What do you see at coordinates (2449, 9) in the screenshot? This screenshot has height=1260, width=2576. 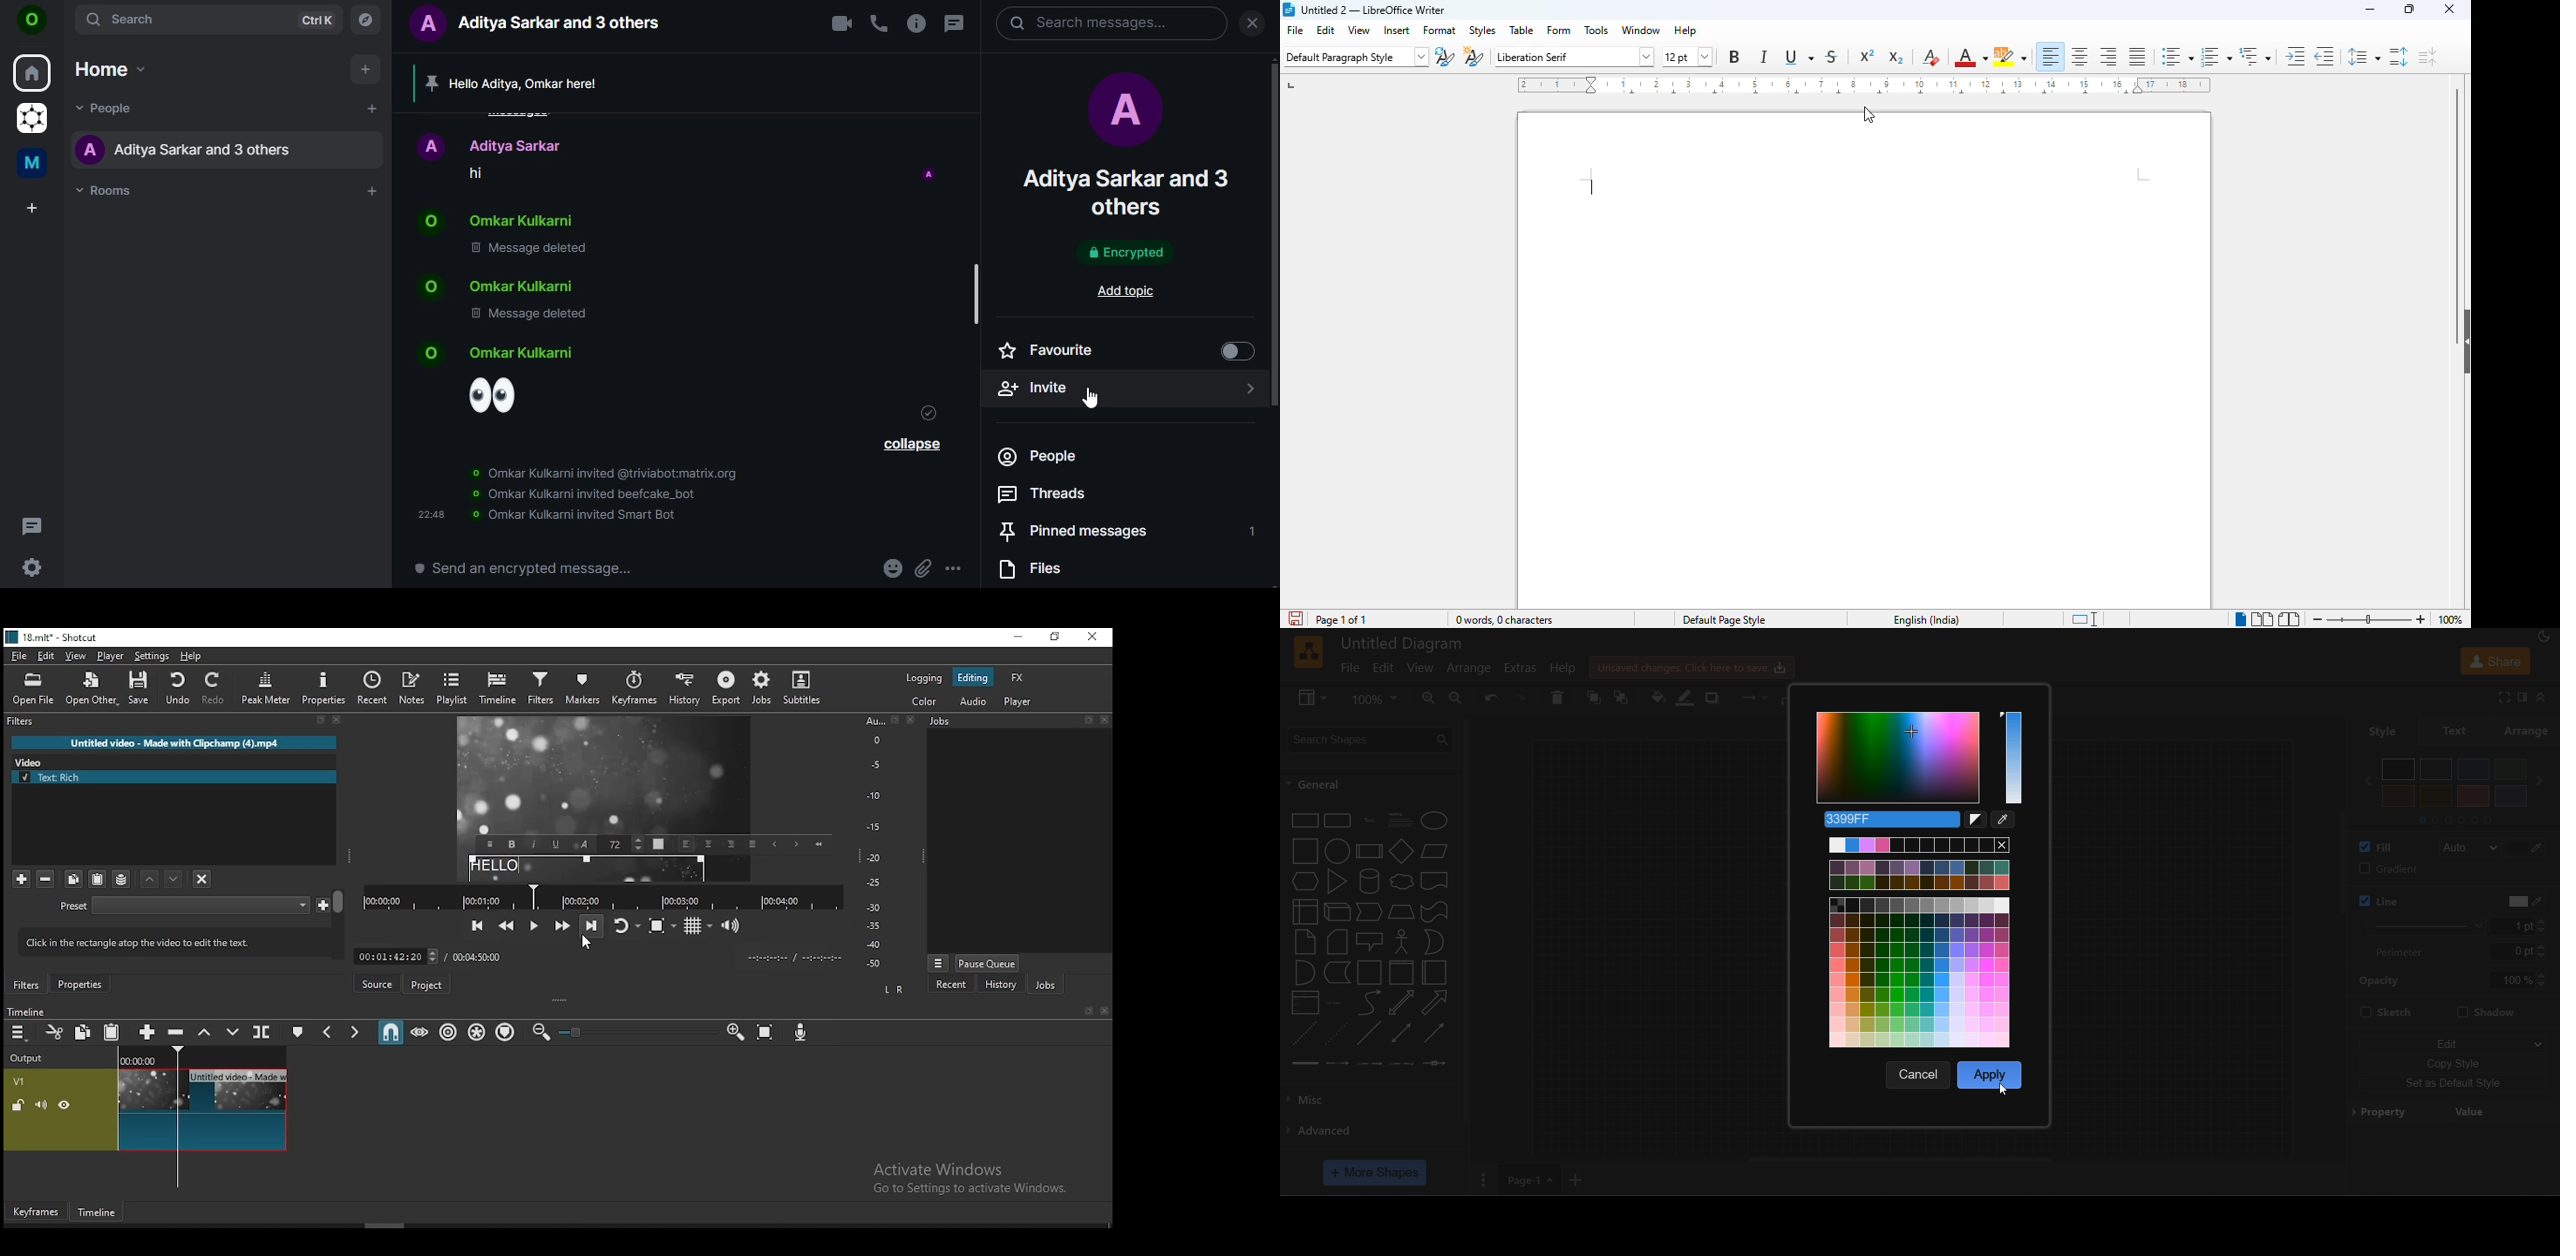 I see `close` at bounding box center [2449, 9].